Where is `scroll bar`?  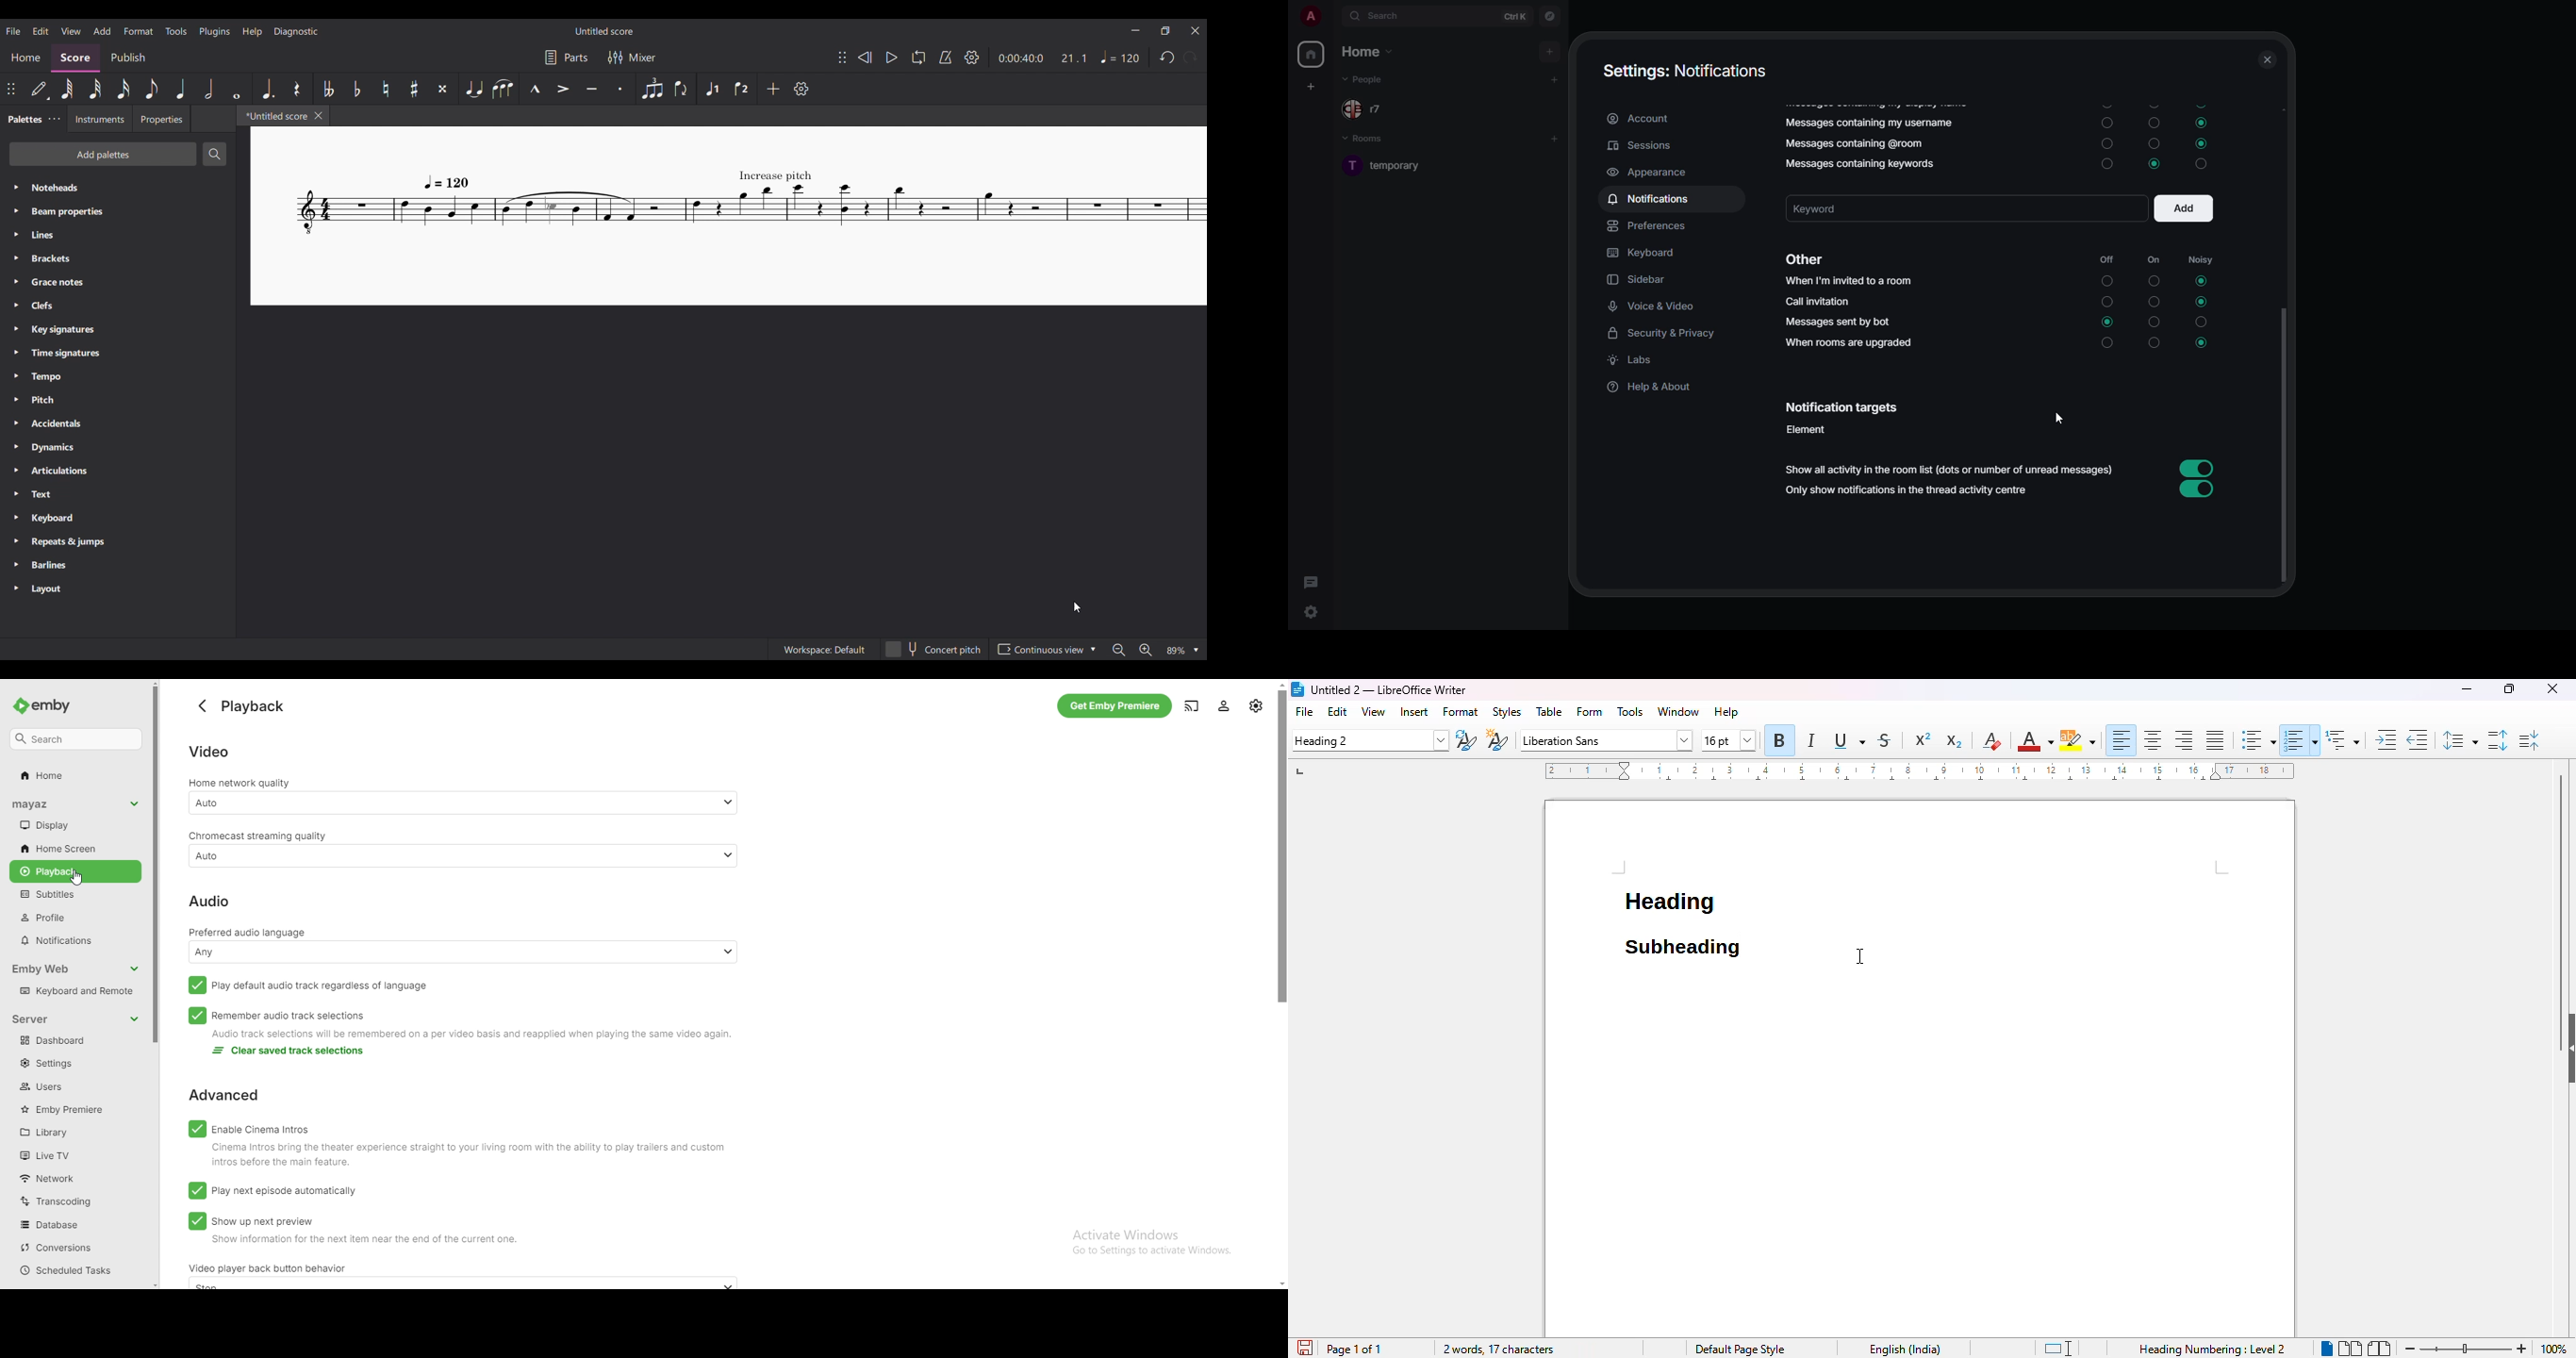 scroll bar is located at coordinates (2286, 445).